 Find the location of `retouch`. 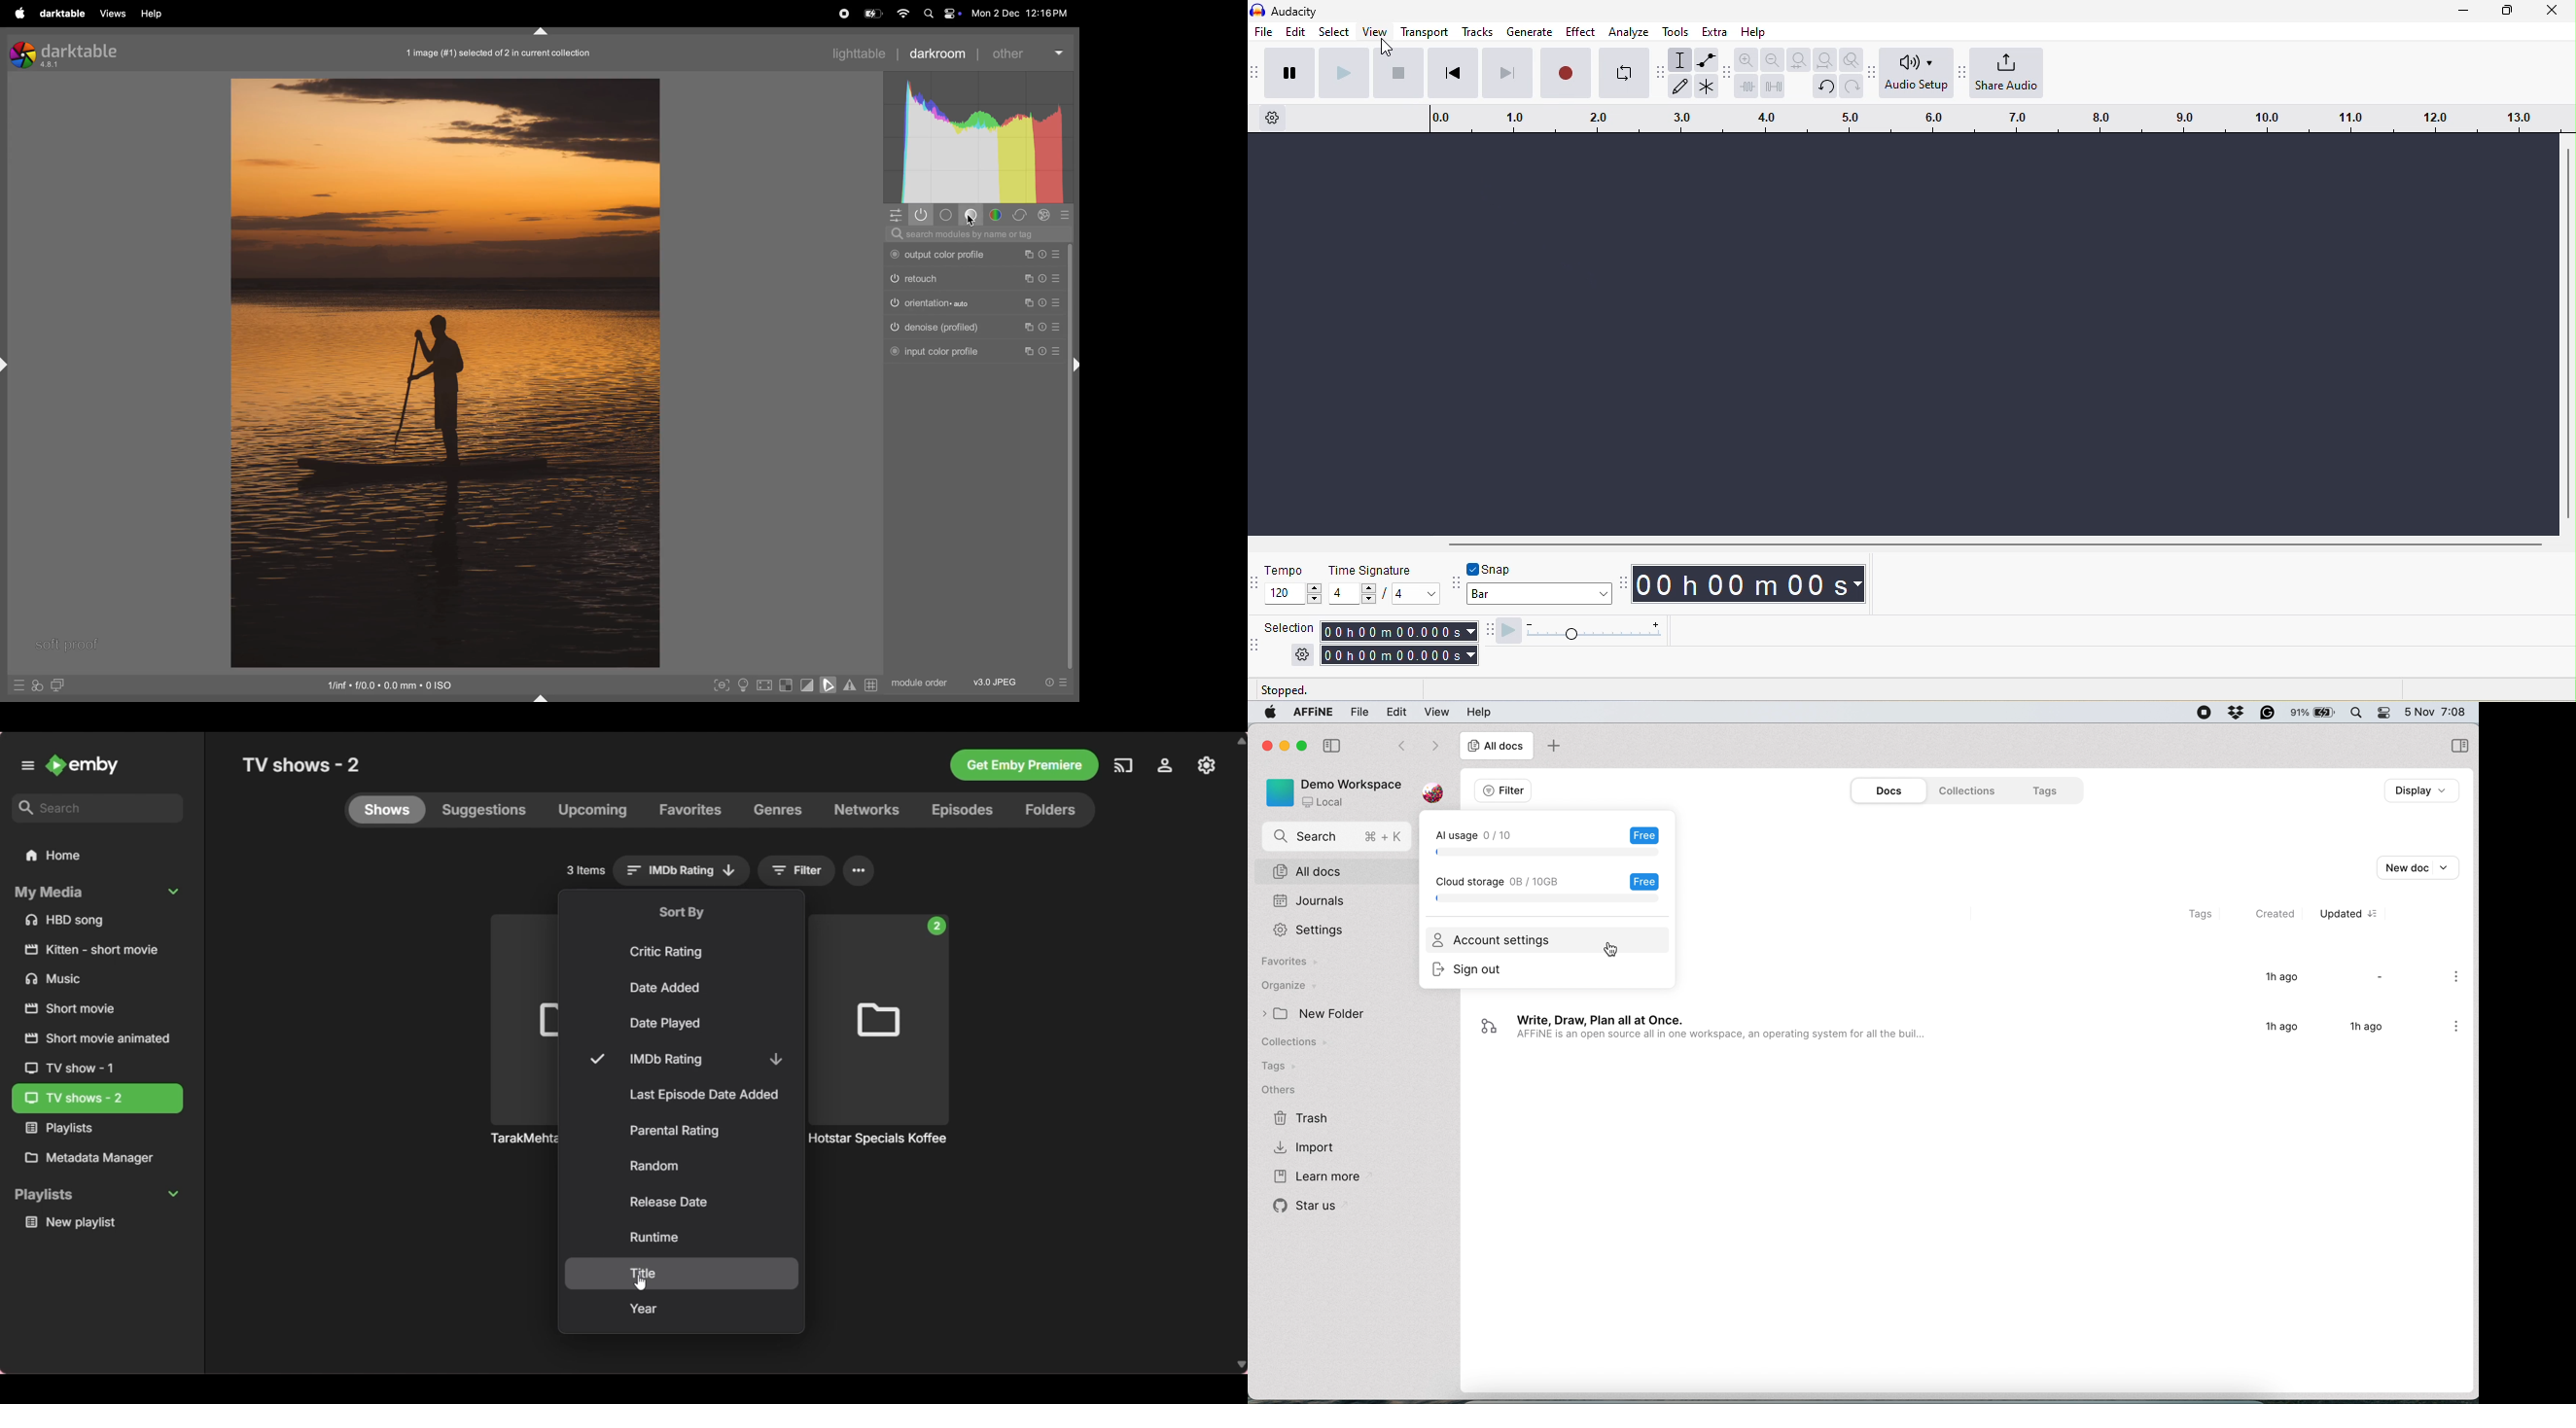

retouch is located at coordinates (975, 279).